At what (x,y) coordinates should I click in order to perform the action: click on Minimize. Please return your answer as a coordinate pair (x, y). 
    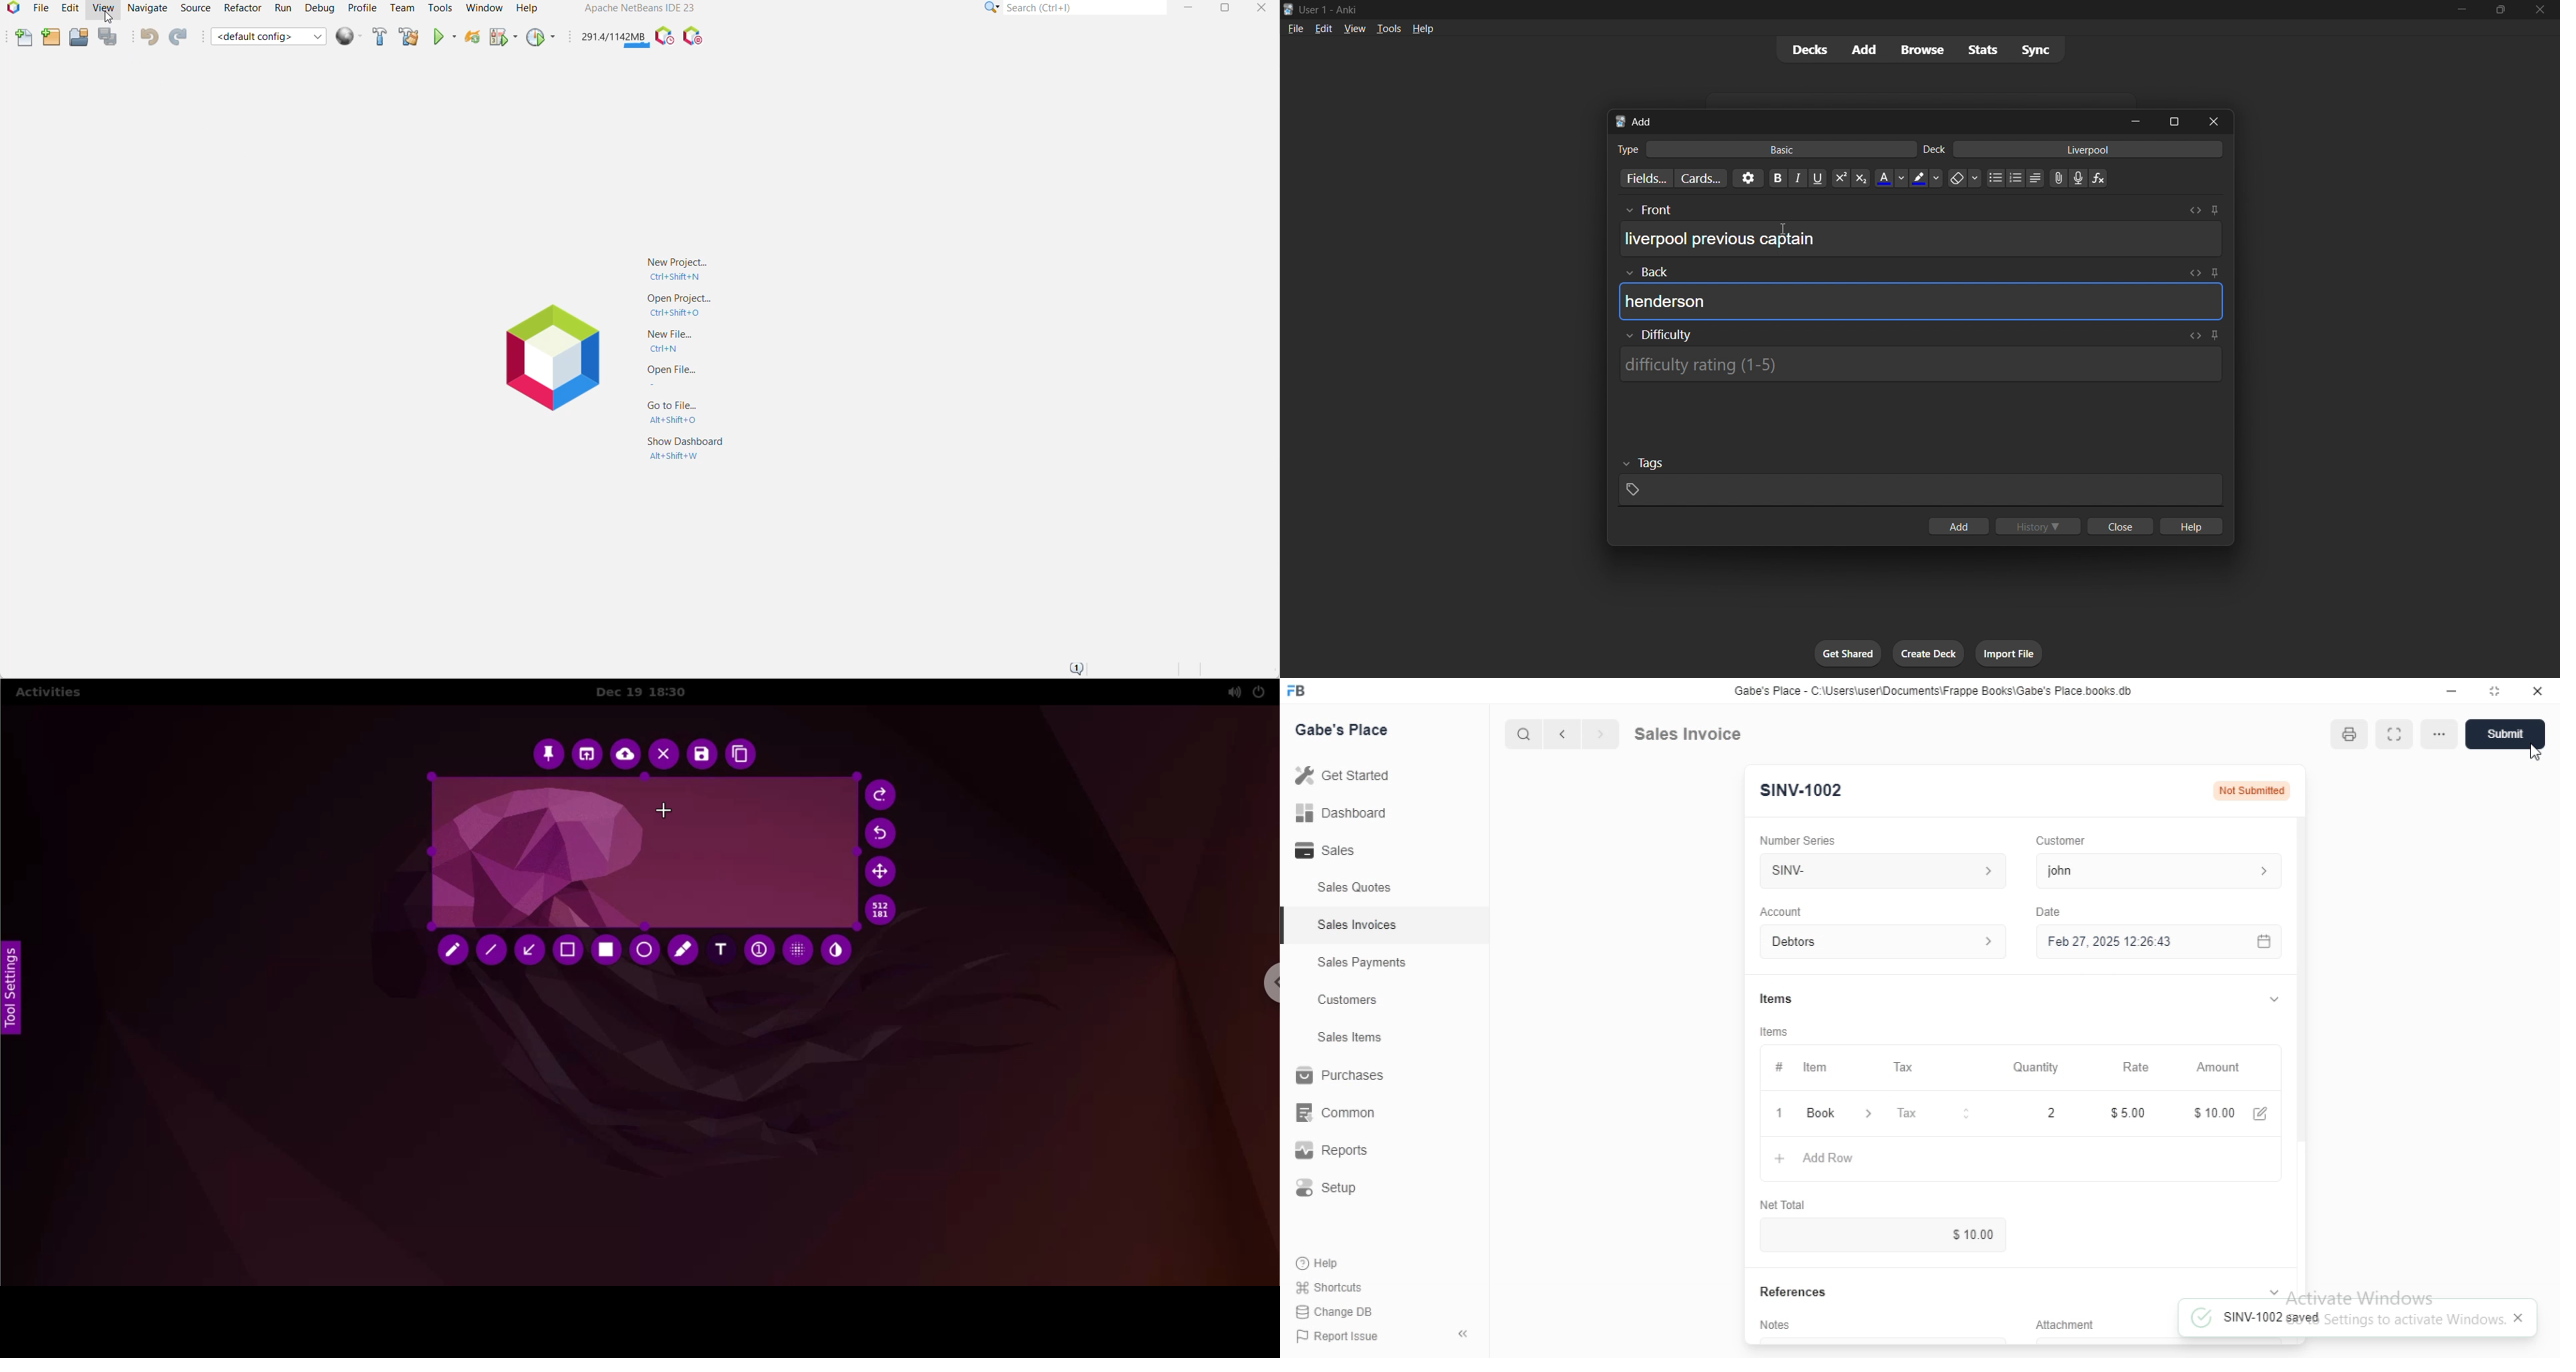
    Looking at the image, I should click on (2449, 692).